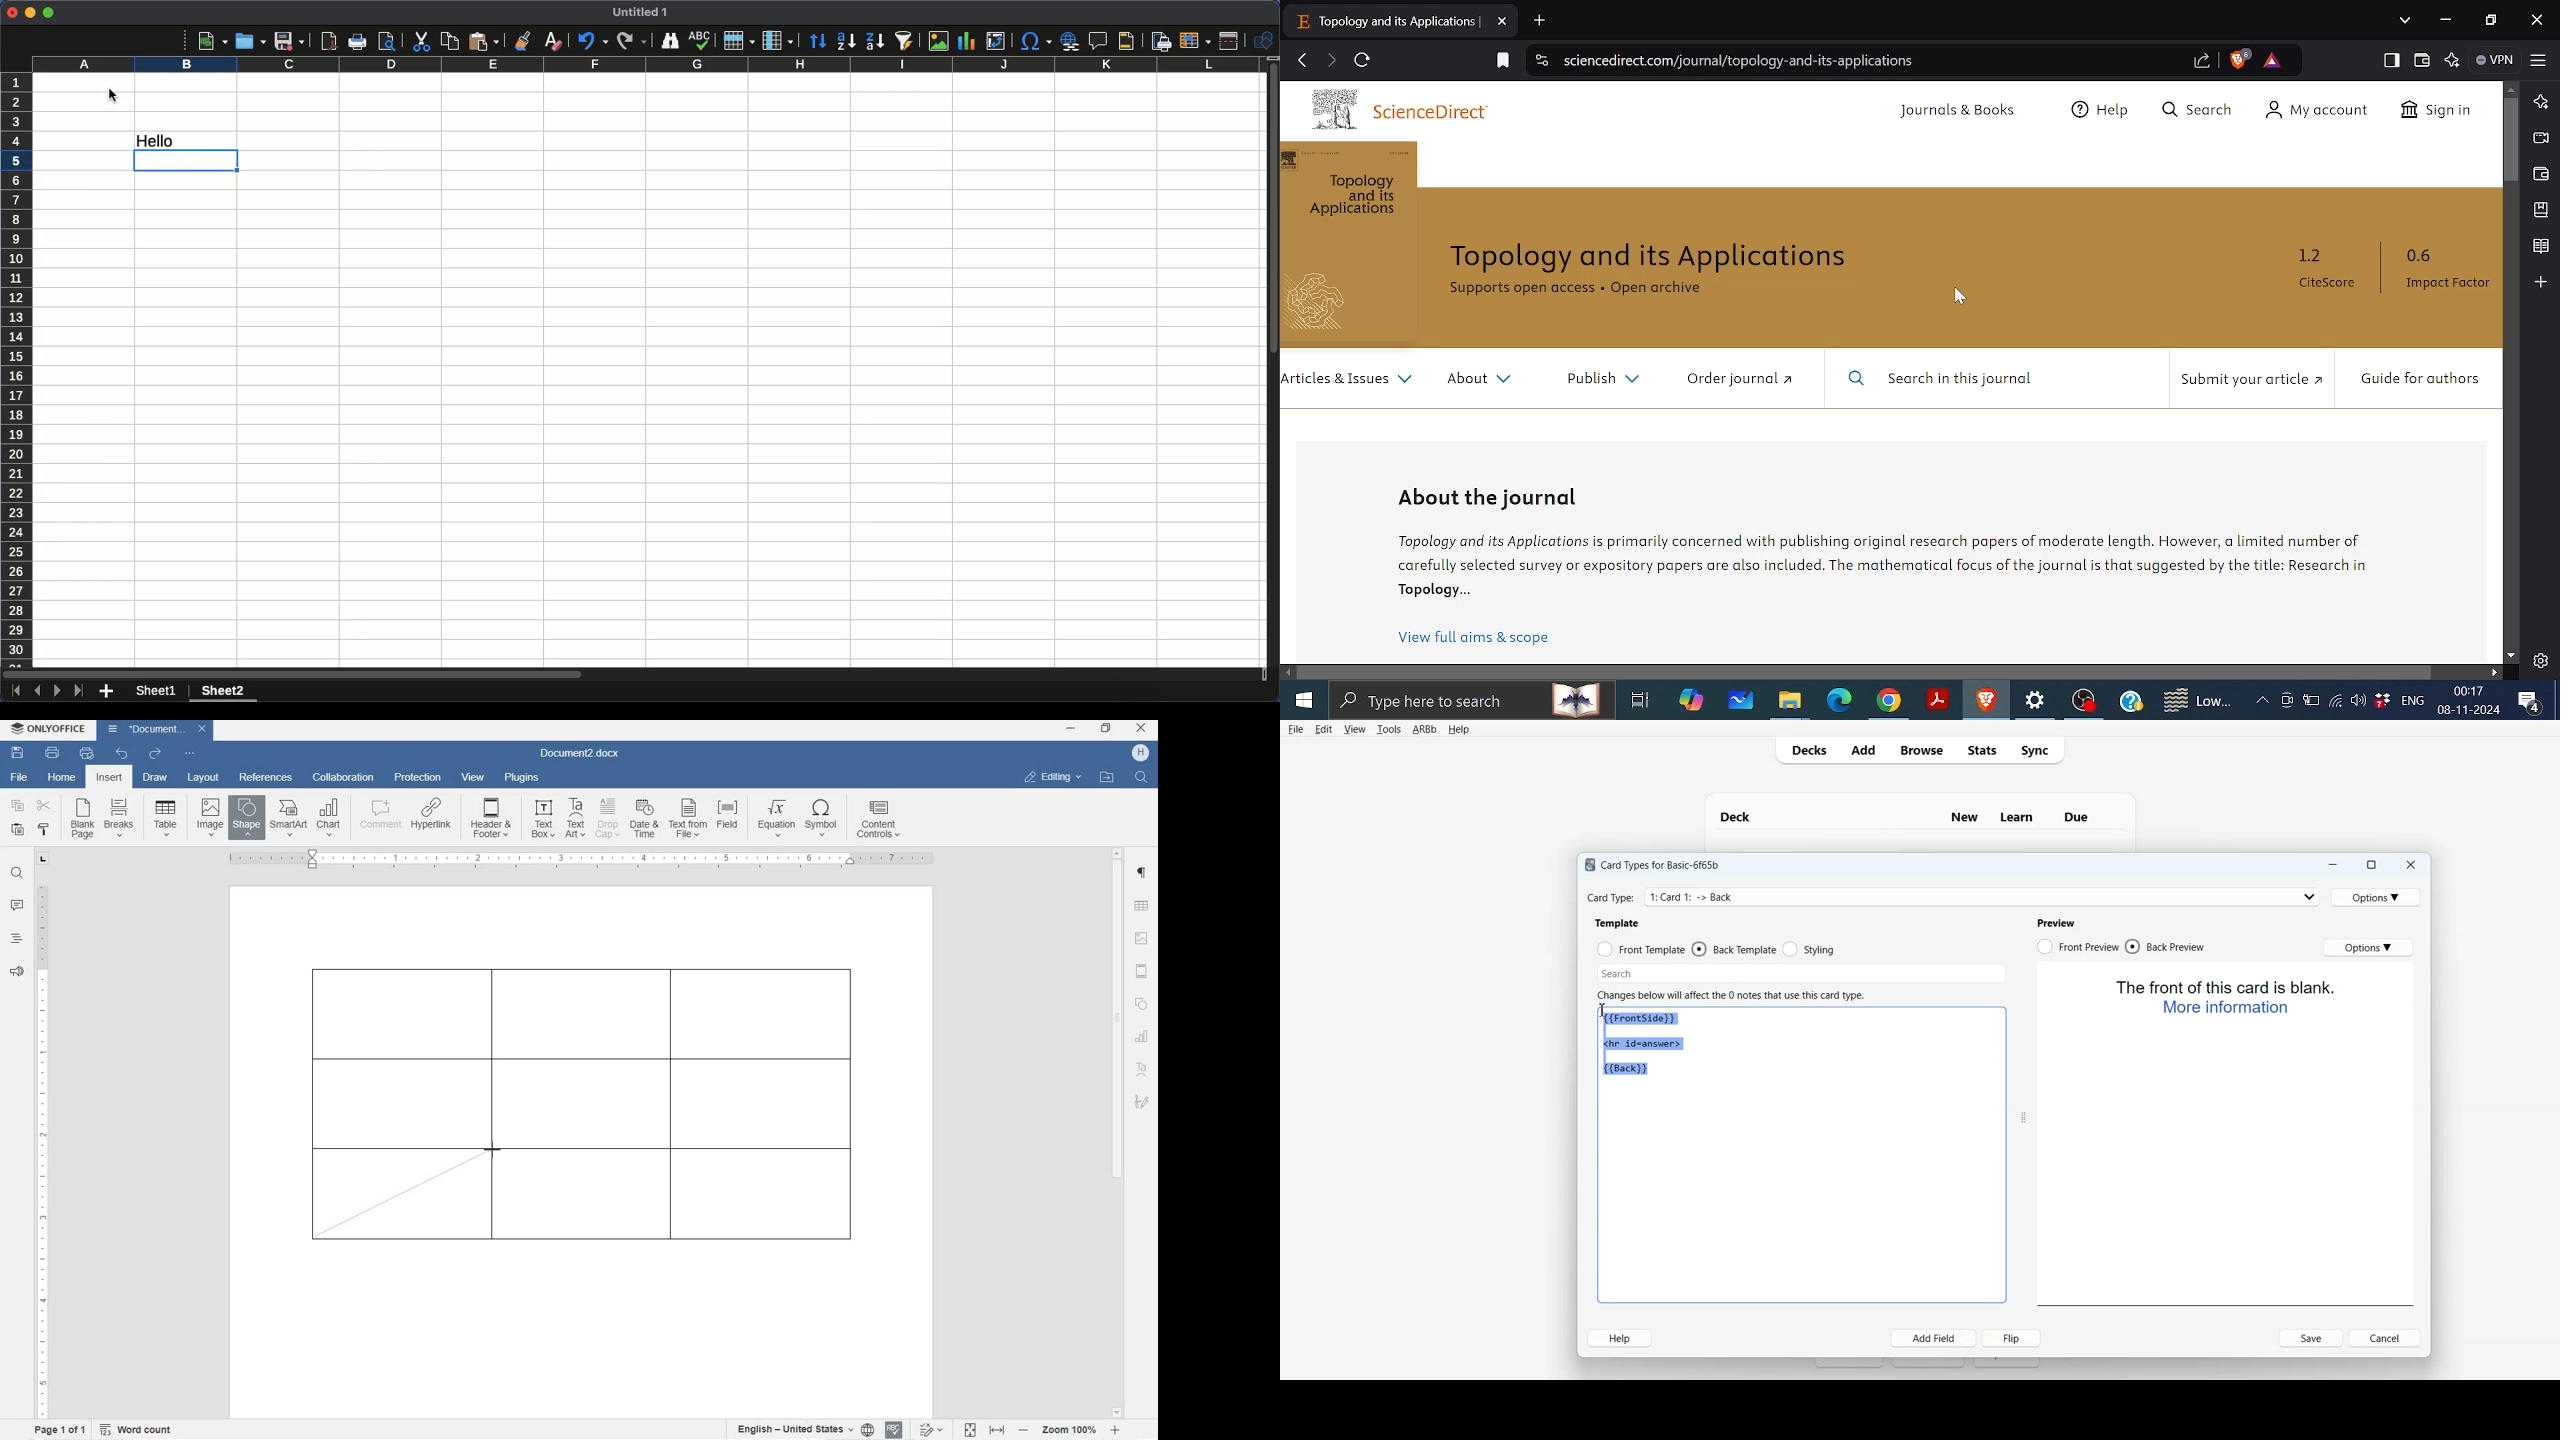 This screenshot has width=2576, height=1456. Describe the element at coordinates (137, 1429) in the screenshot. I see `word count` at that location.